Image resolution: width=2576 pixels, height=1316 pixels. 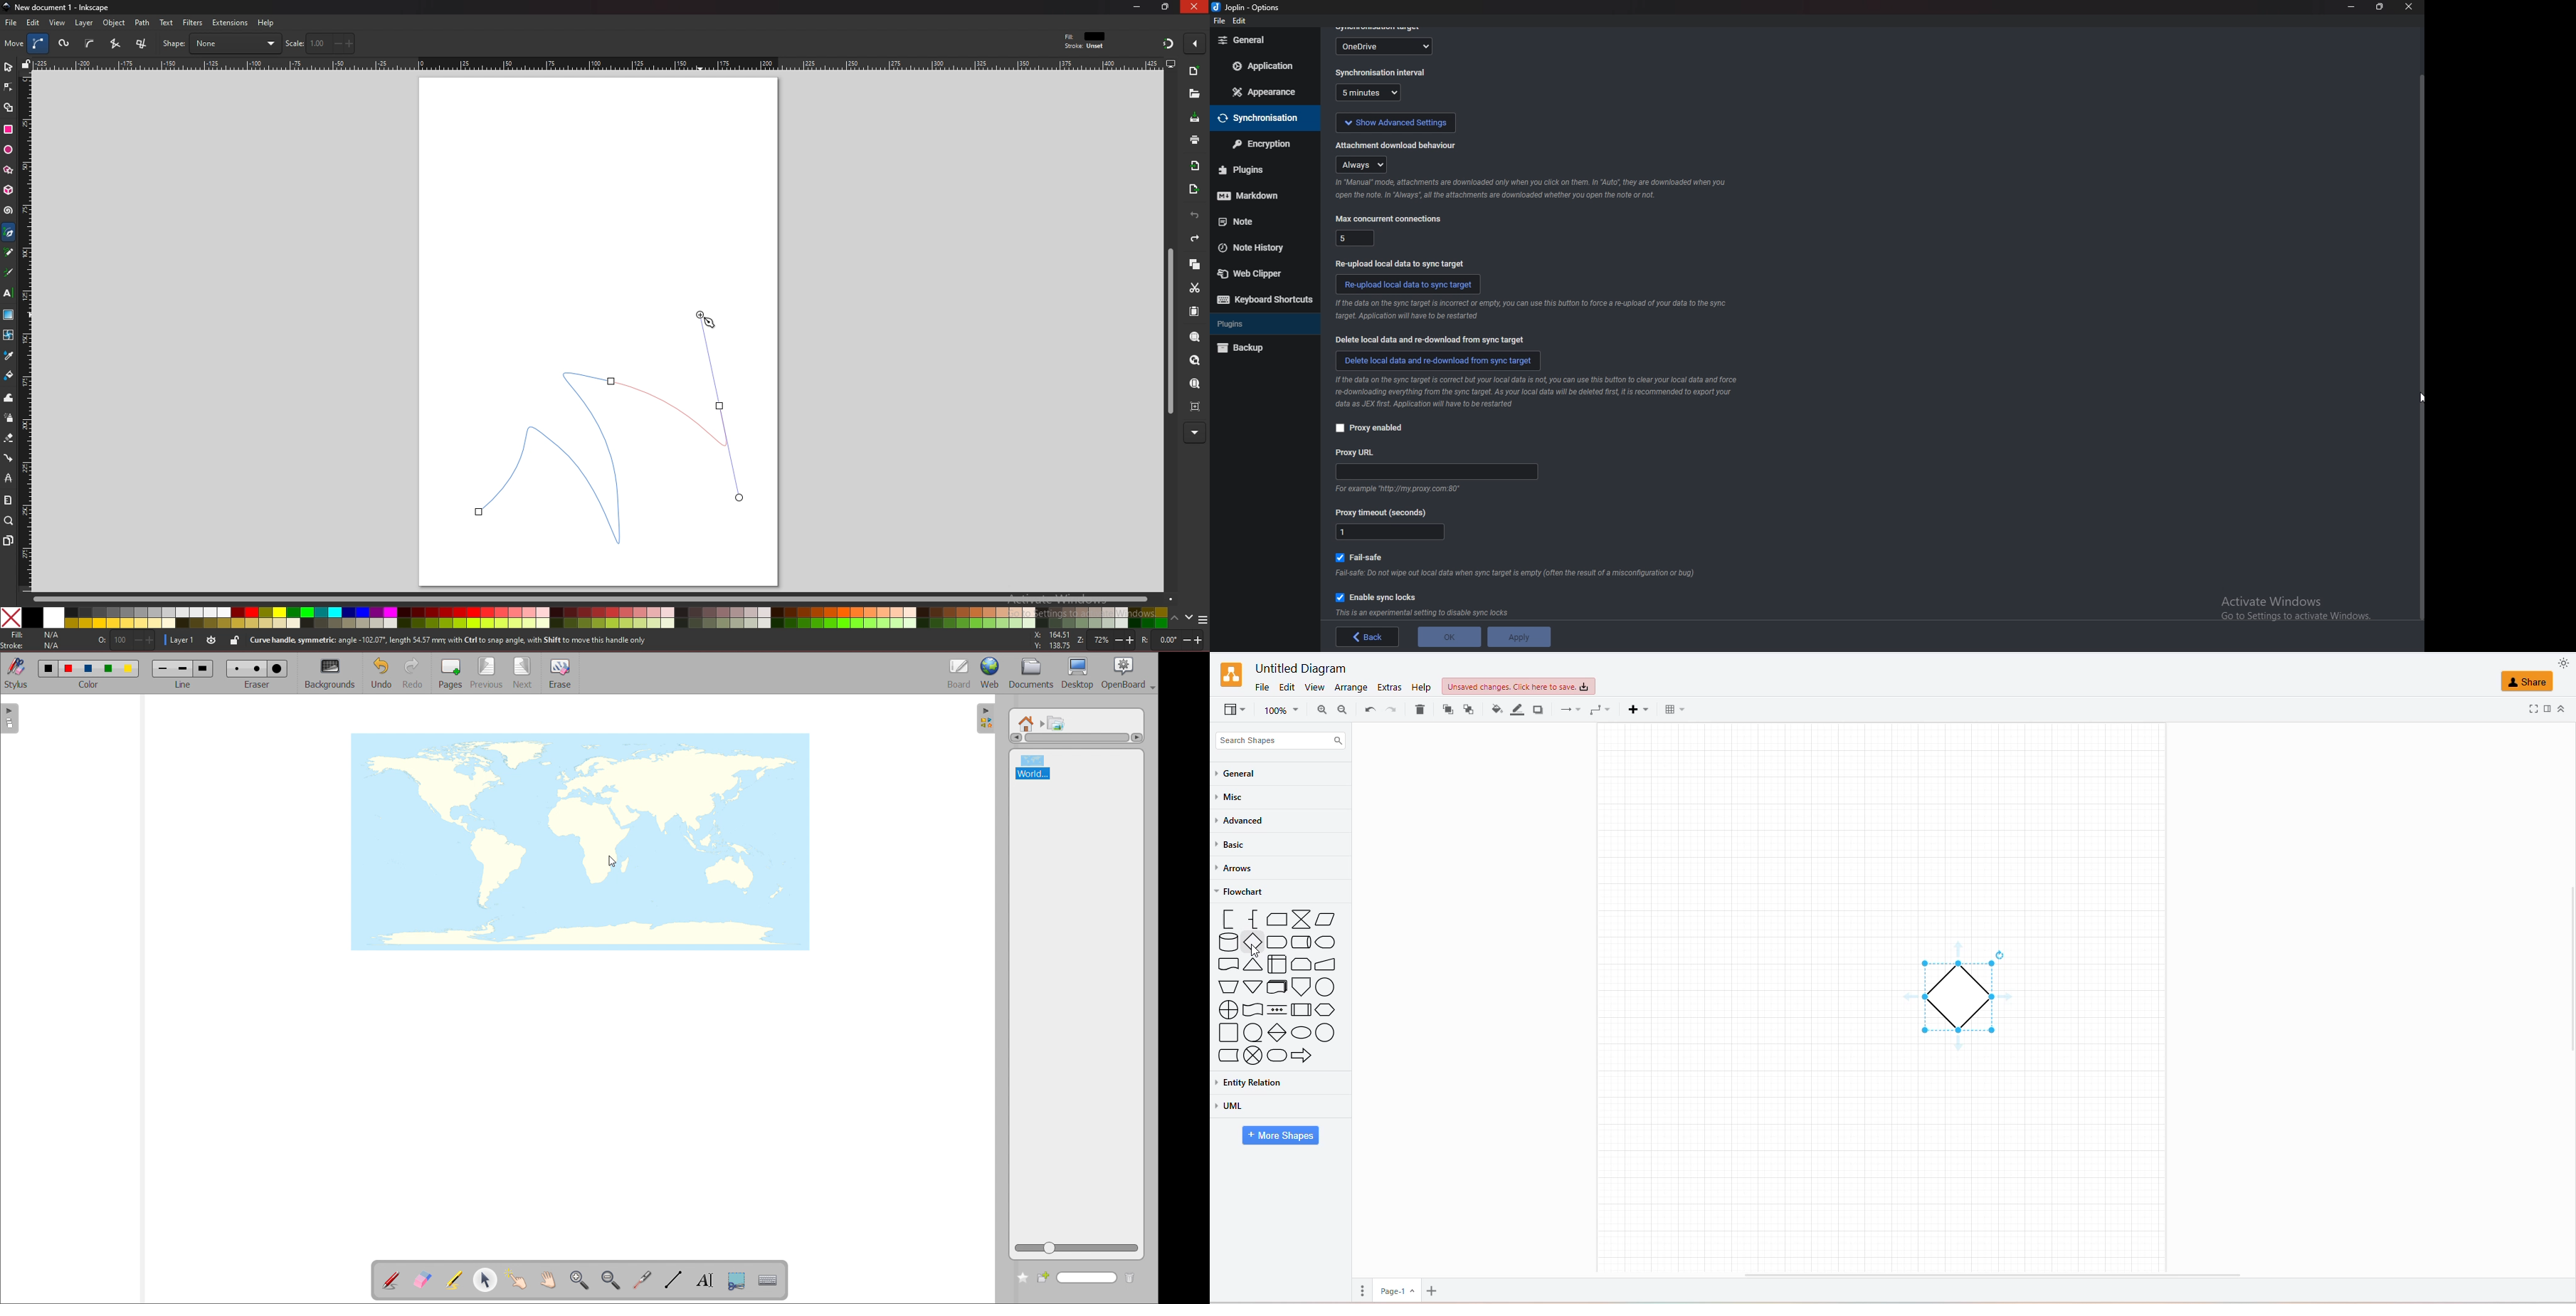 What do you see at coordinates (704, 320) in the screenshot?
I see `cursor` at bounding box center [704, 320].